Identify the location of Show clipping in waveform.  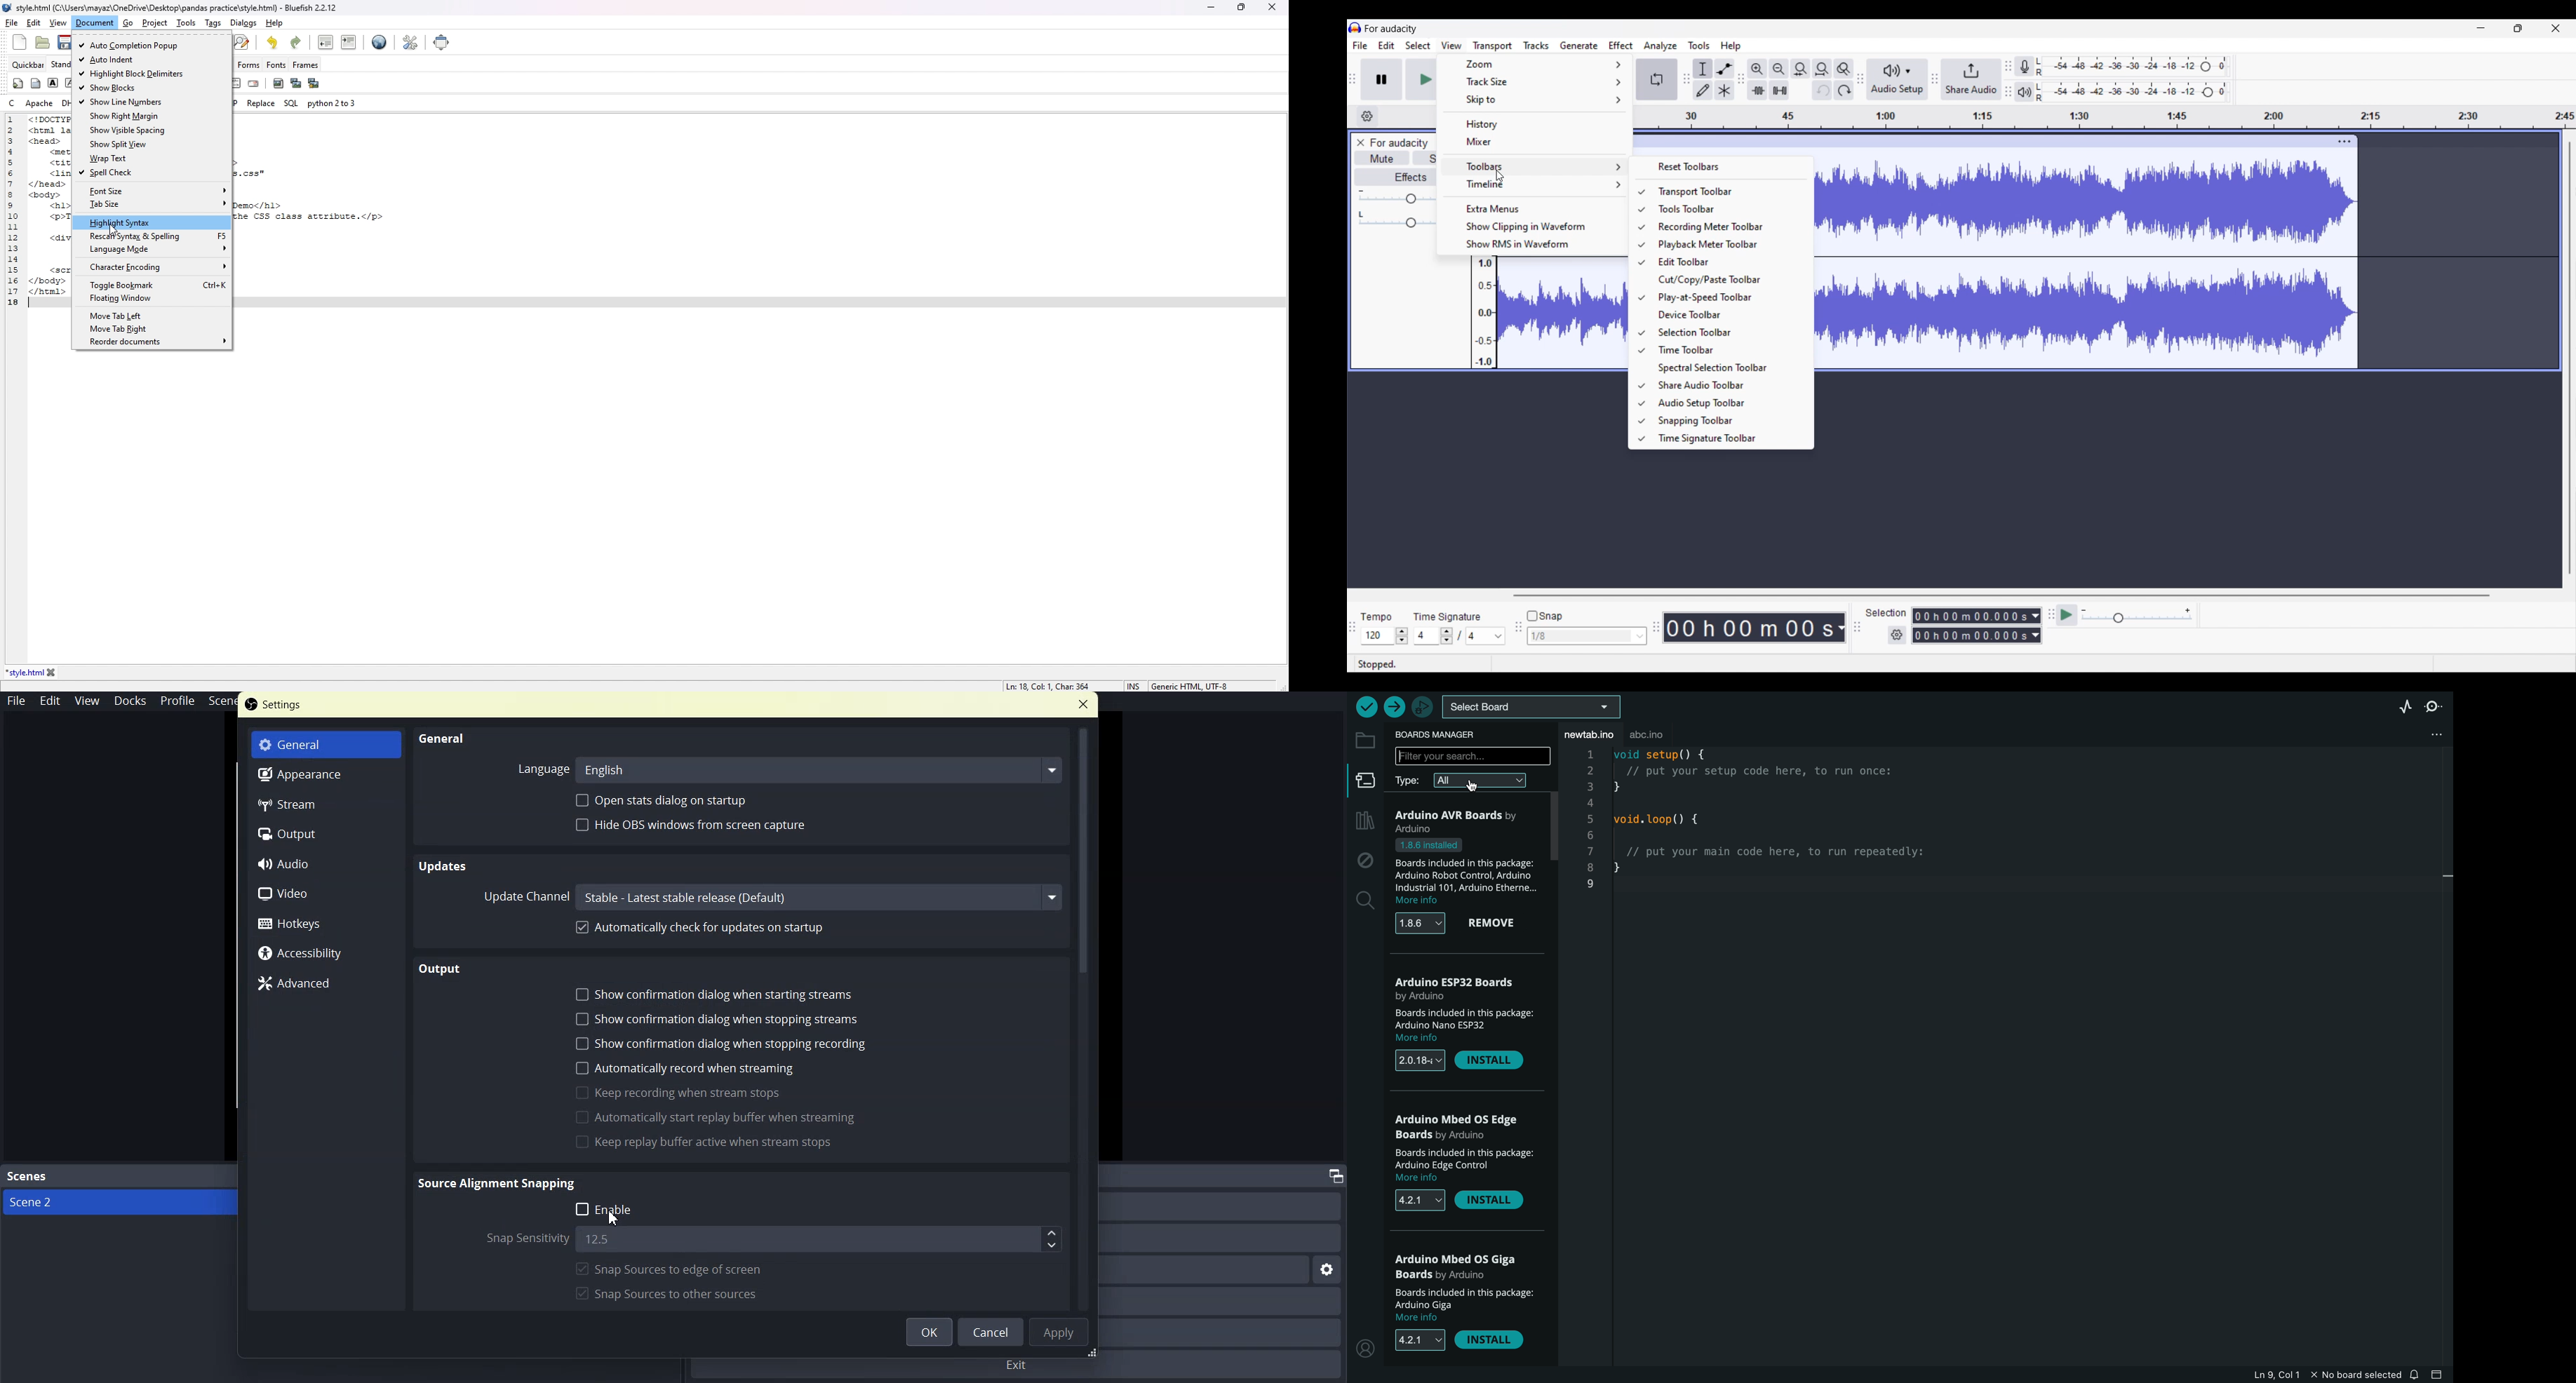
(1533, 226).